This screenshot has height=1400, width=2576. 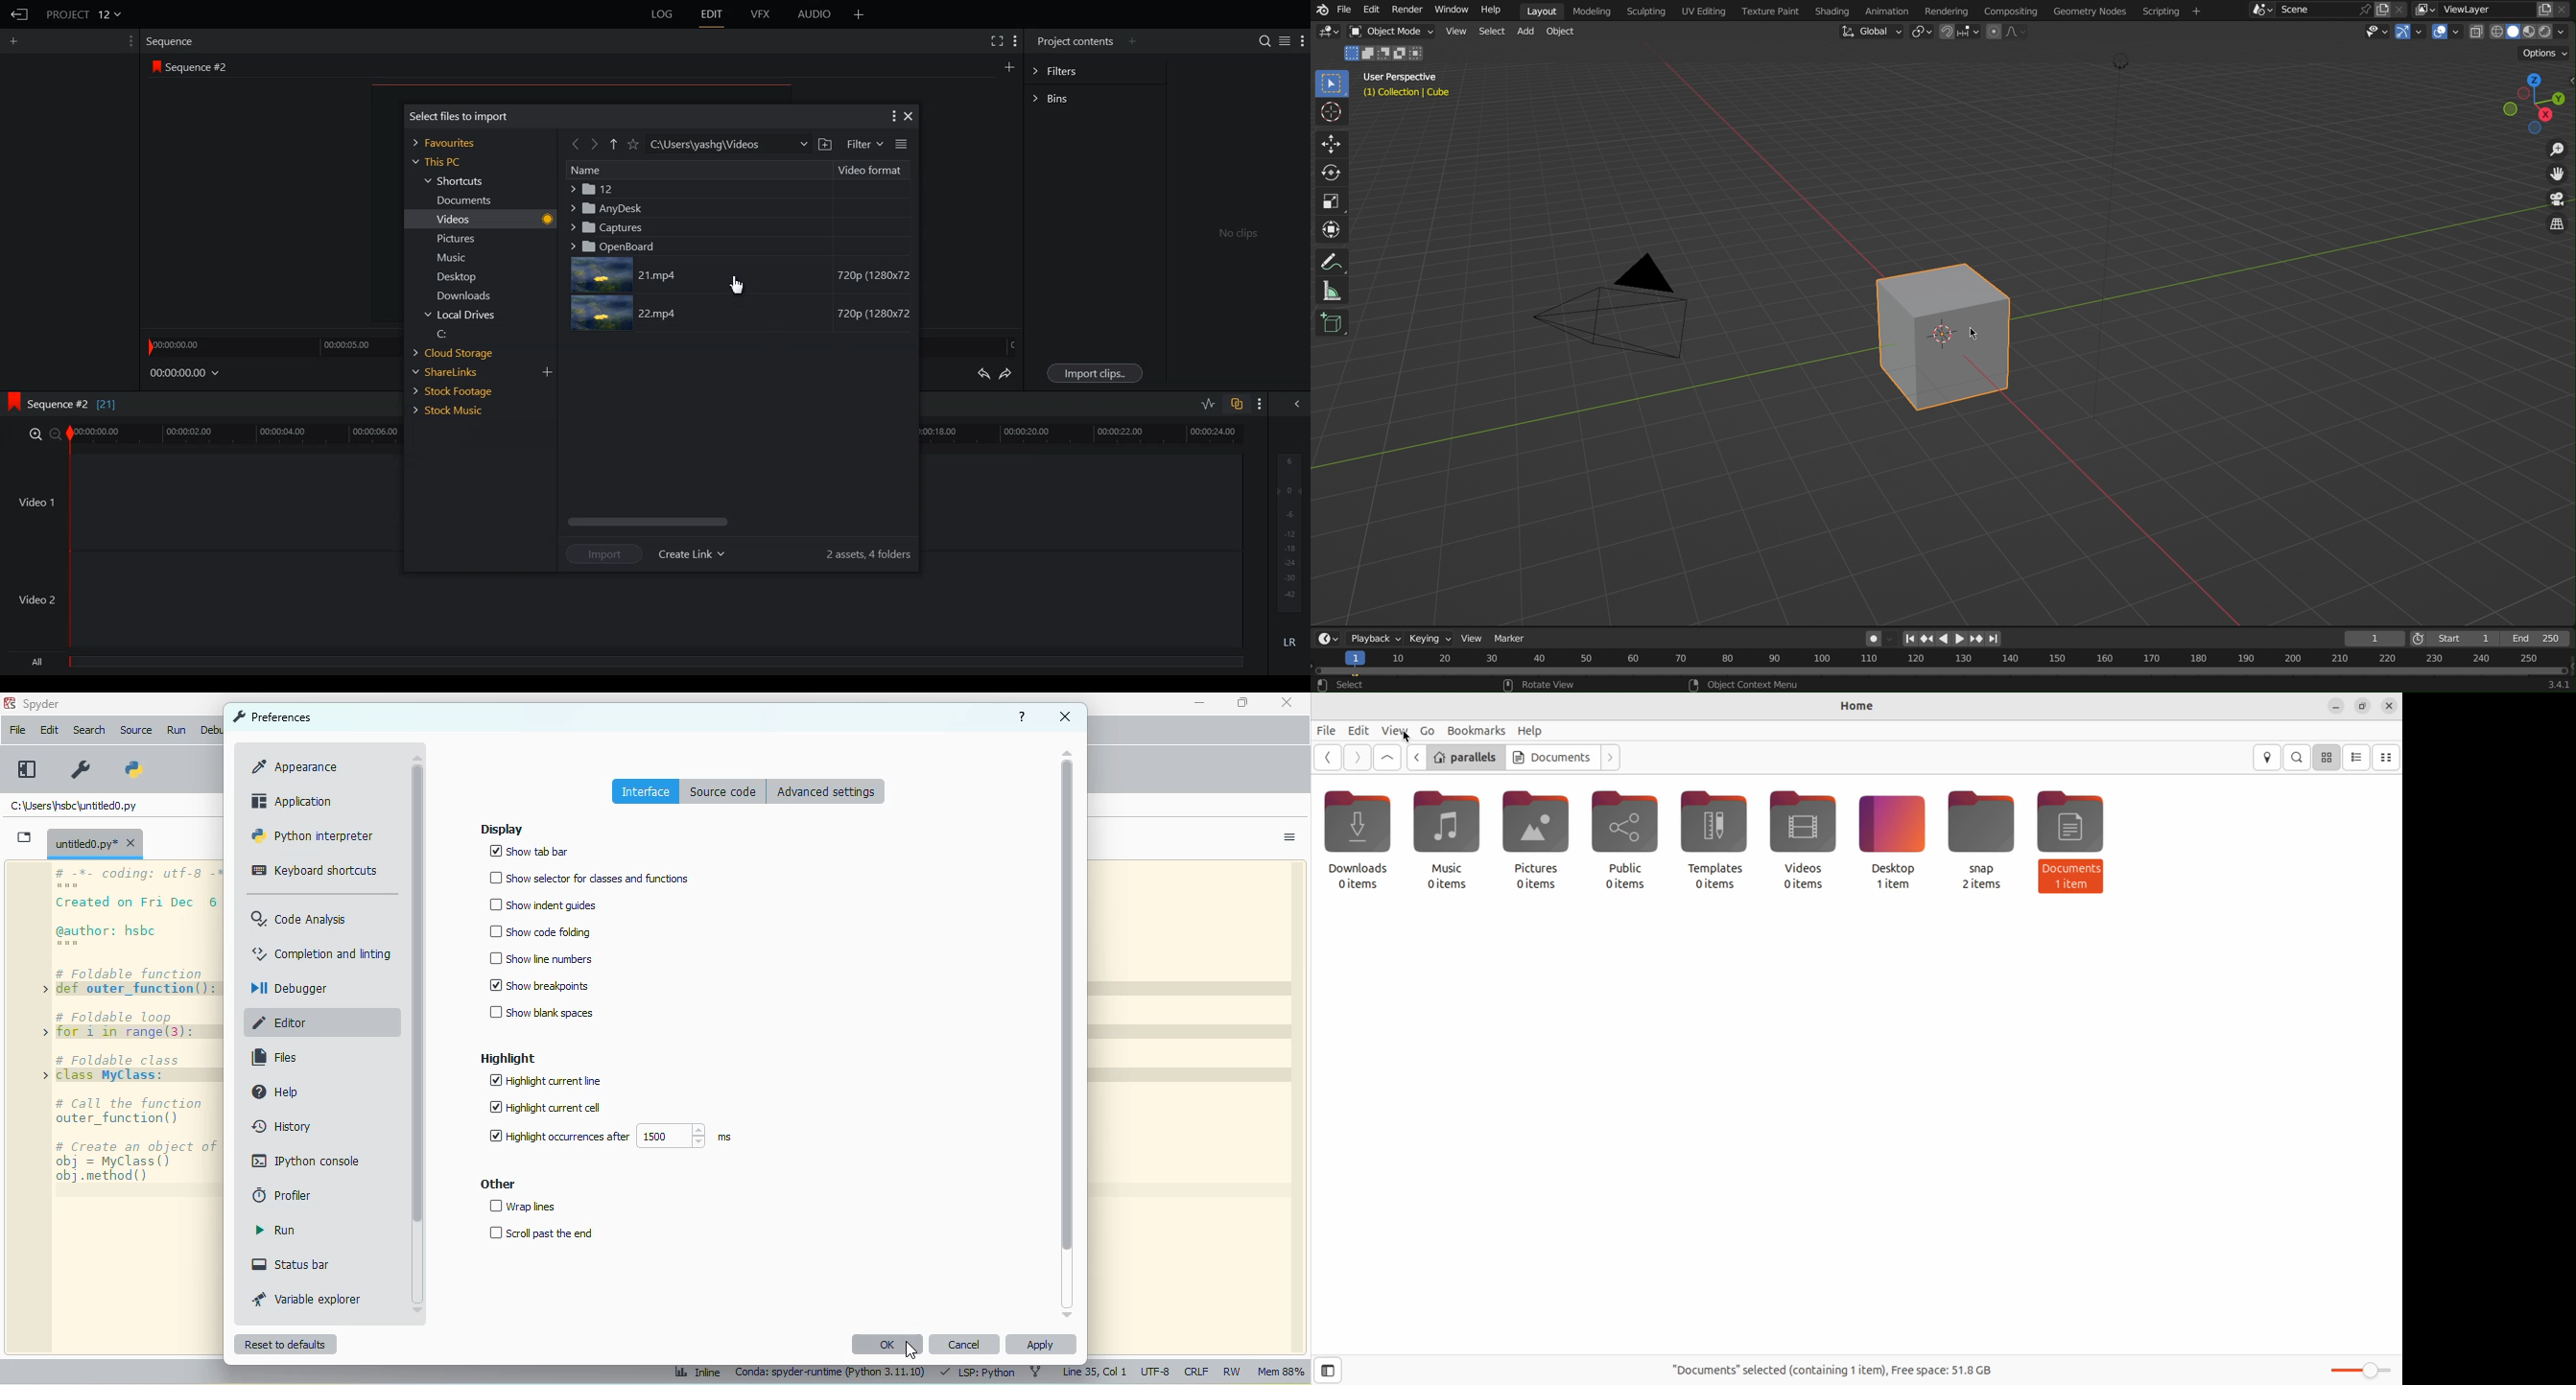 I want to click on Show Gizmo, so click(x=2412, y=34).